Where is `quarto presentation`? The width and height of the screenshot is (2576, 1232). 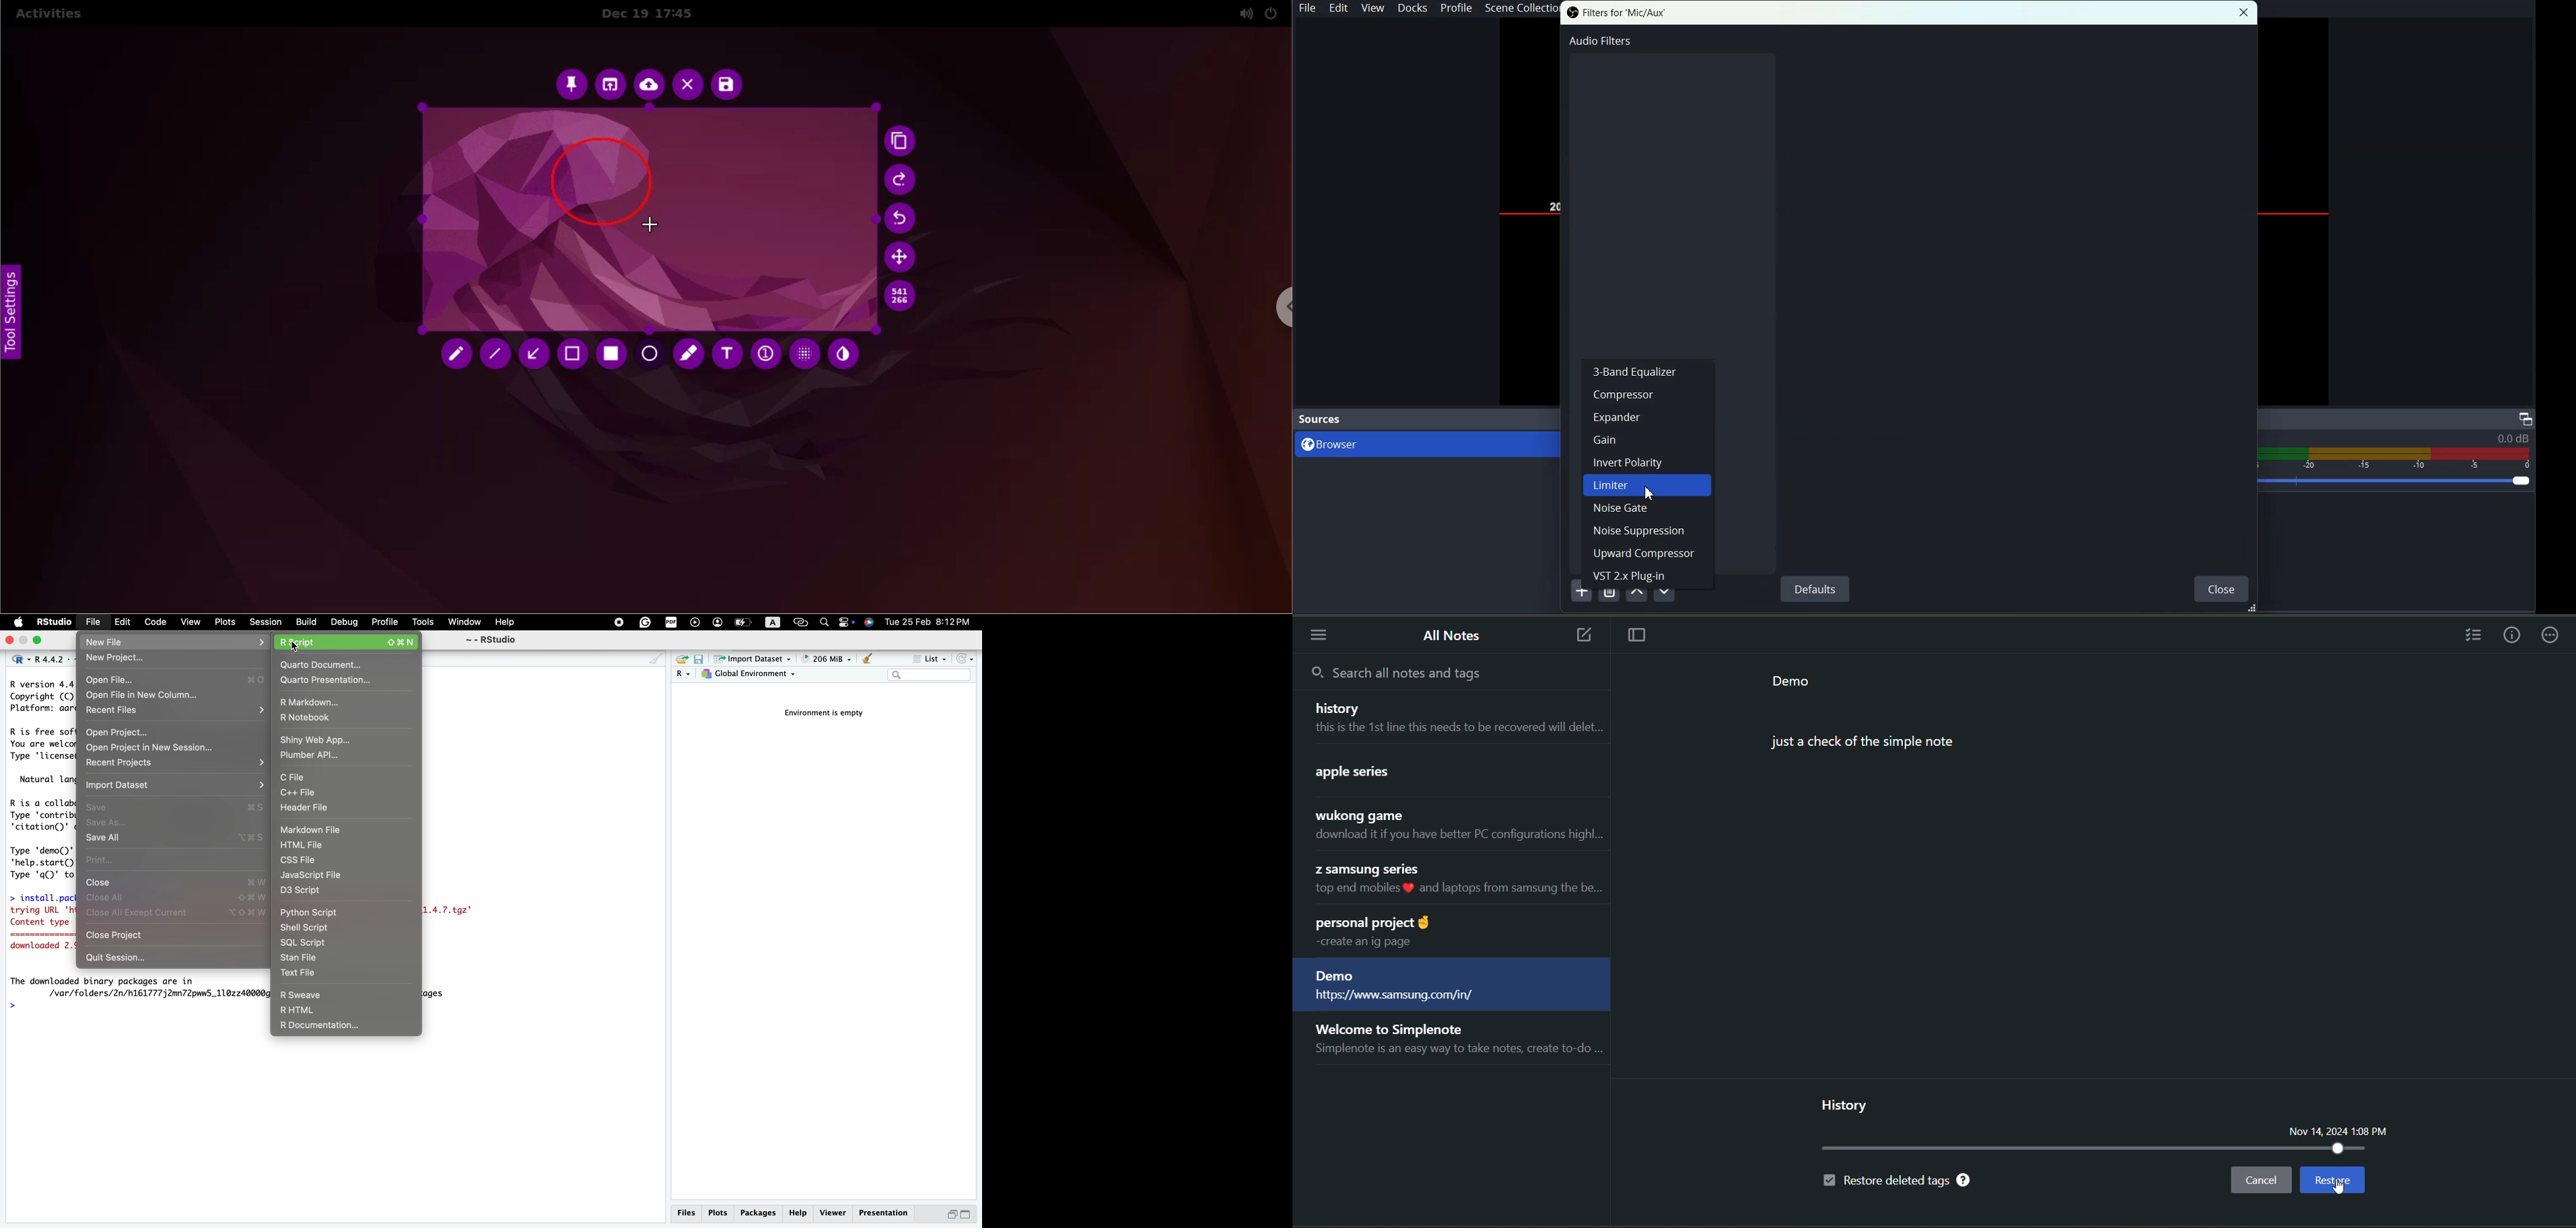
quarto presentation is located at coordinates (344, 681).